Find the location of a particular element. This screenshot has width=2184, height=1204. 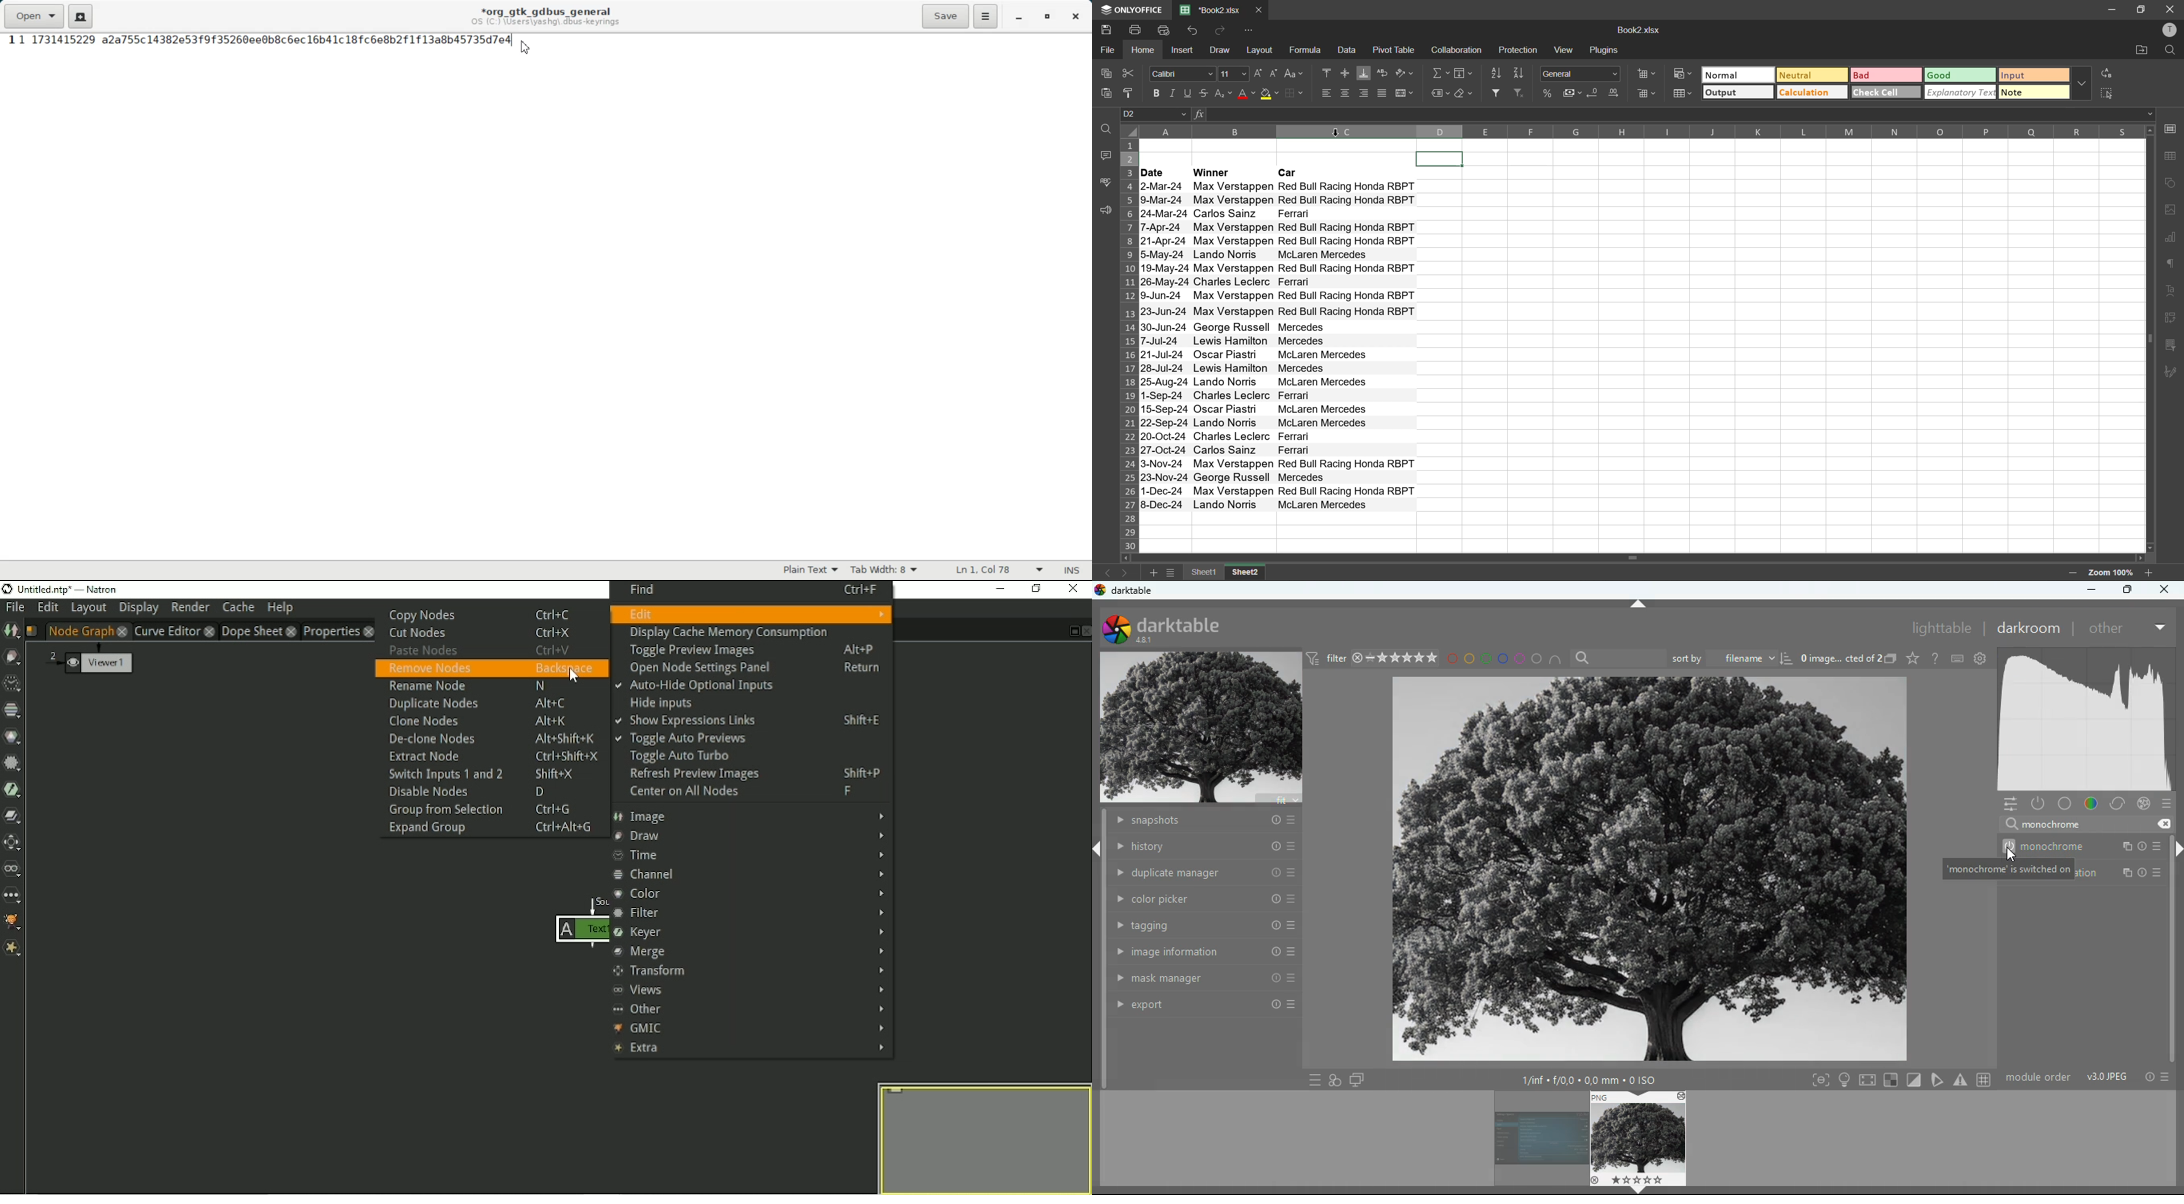

paragraph is located at coordinates (2170, 266).